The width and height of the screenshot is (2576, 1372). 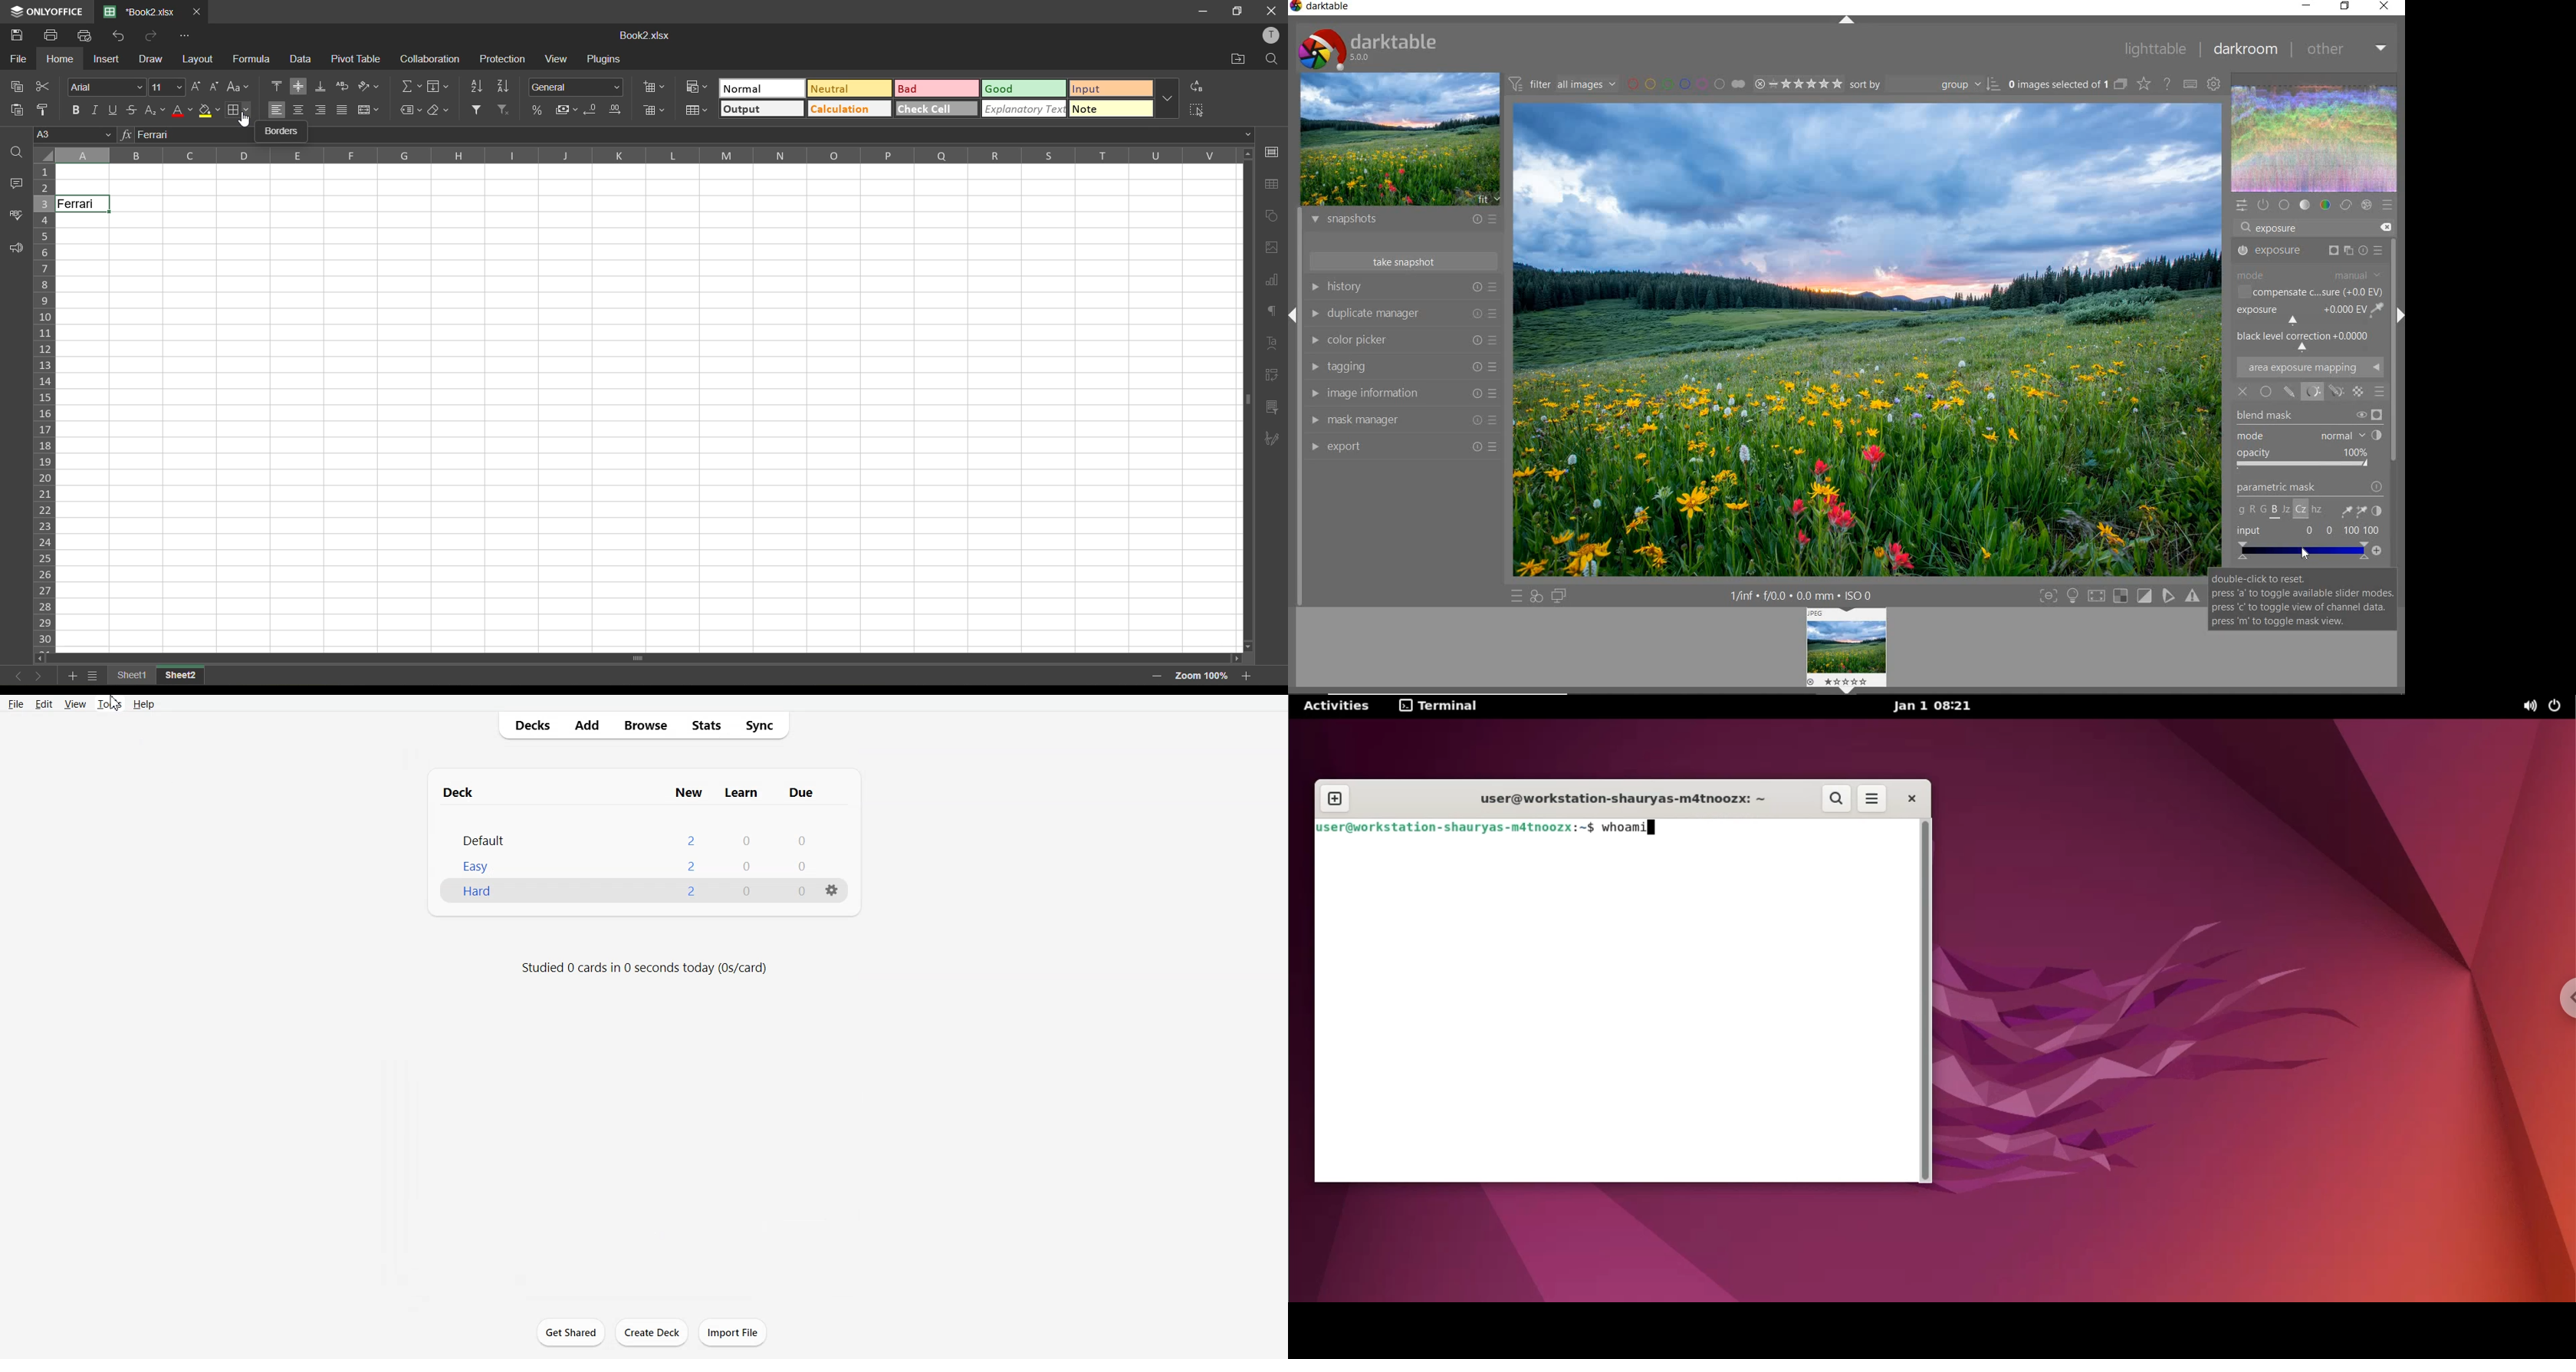 What do you see at coordinates (109, 704) in the screenshot?
I see `Tools` at bounding box center [109, 704].